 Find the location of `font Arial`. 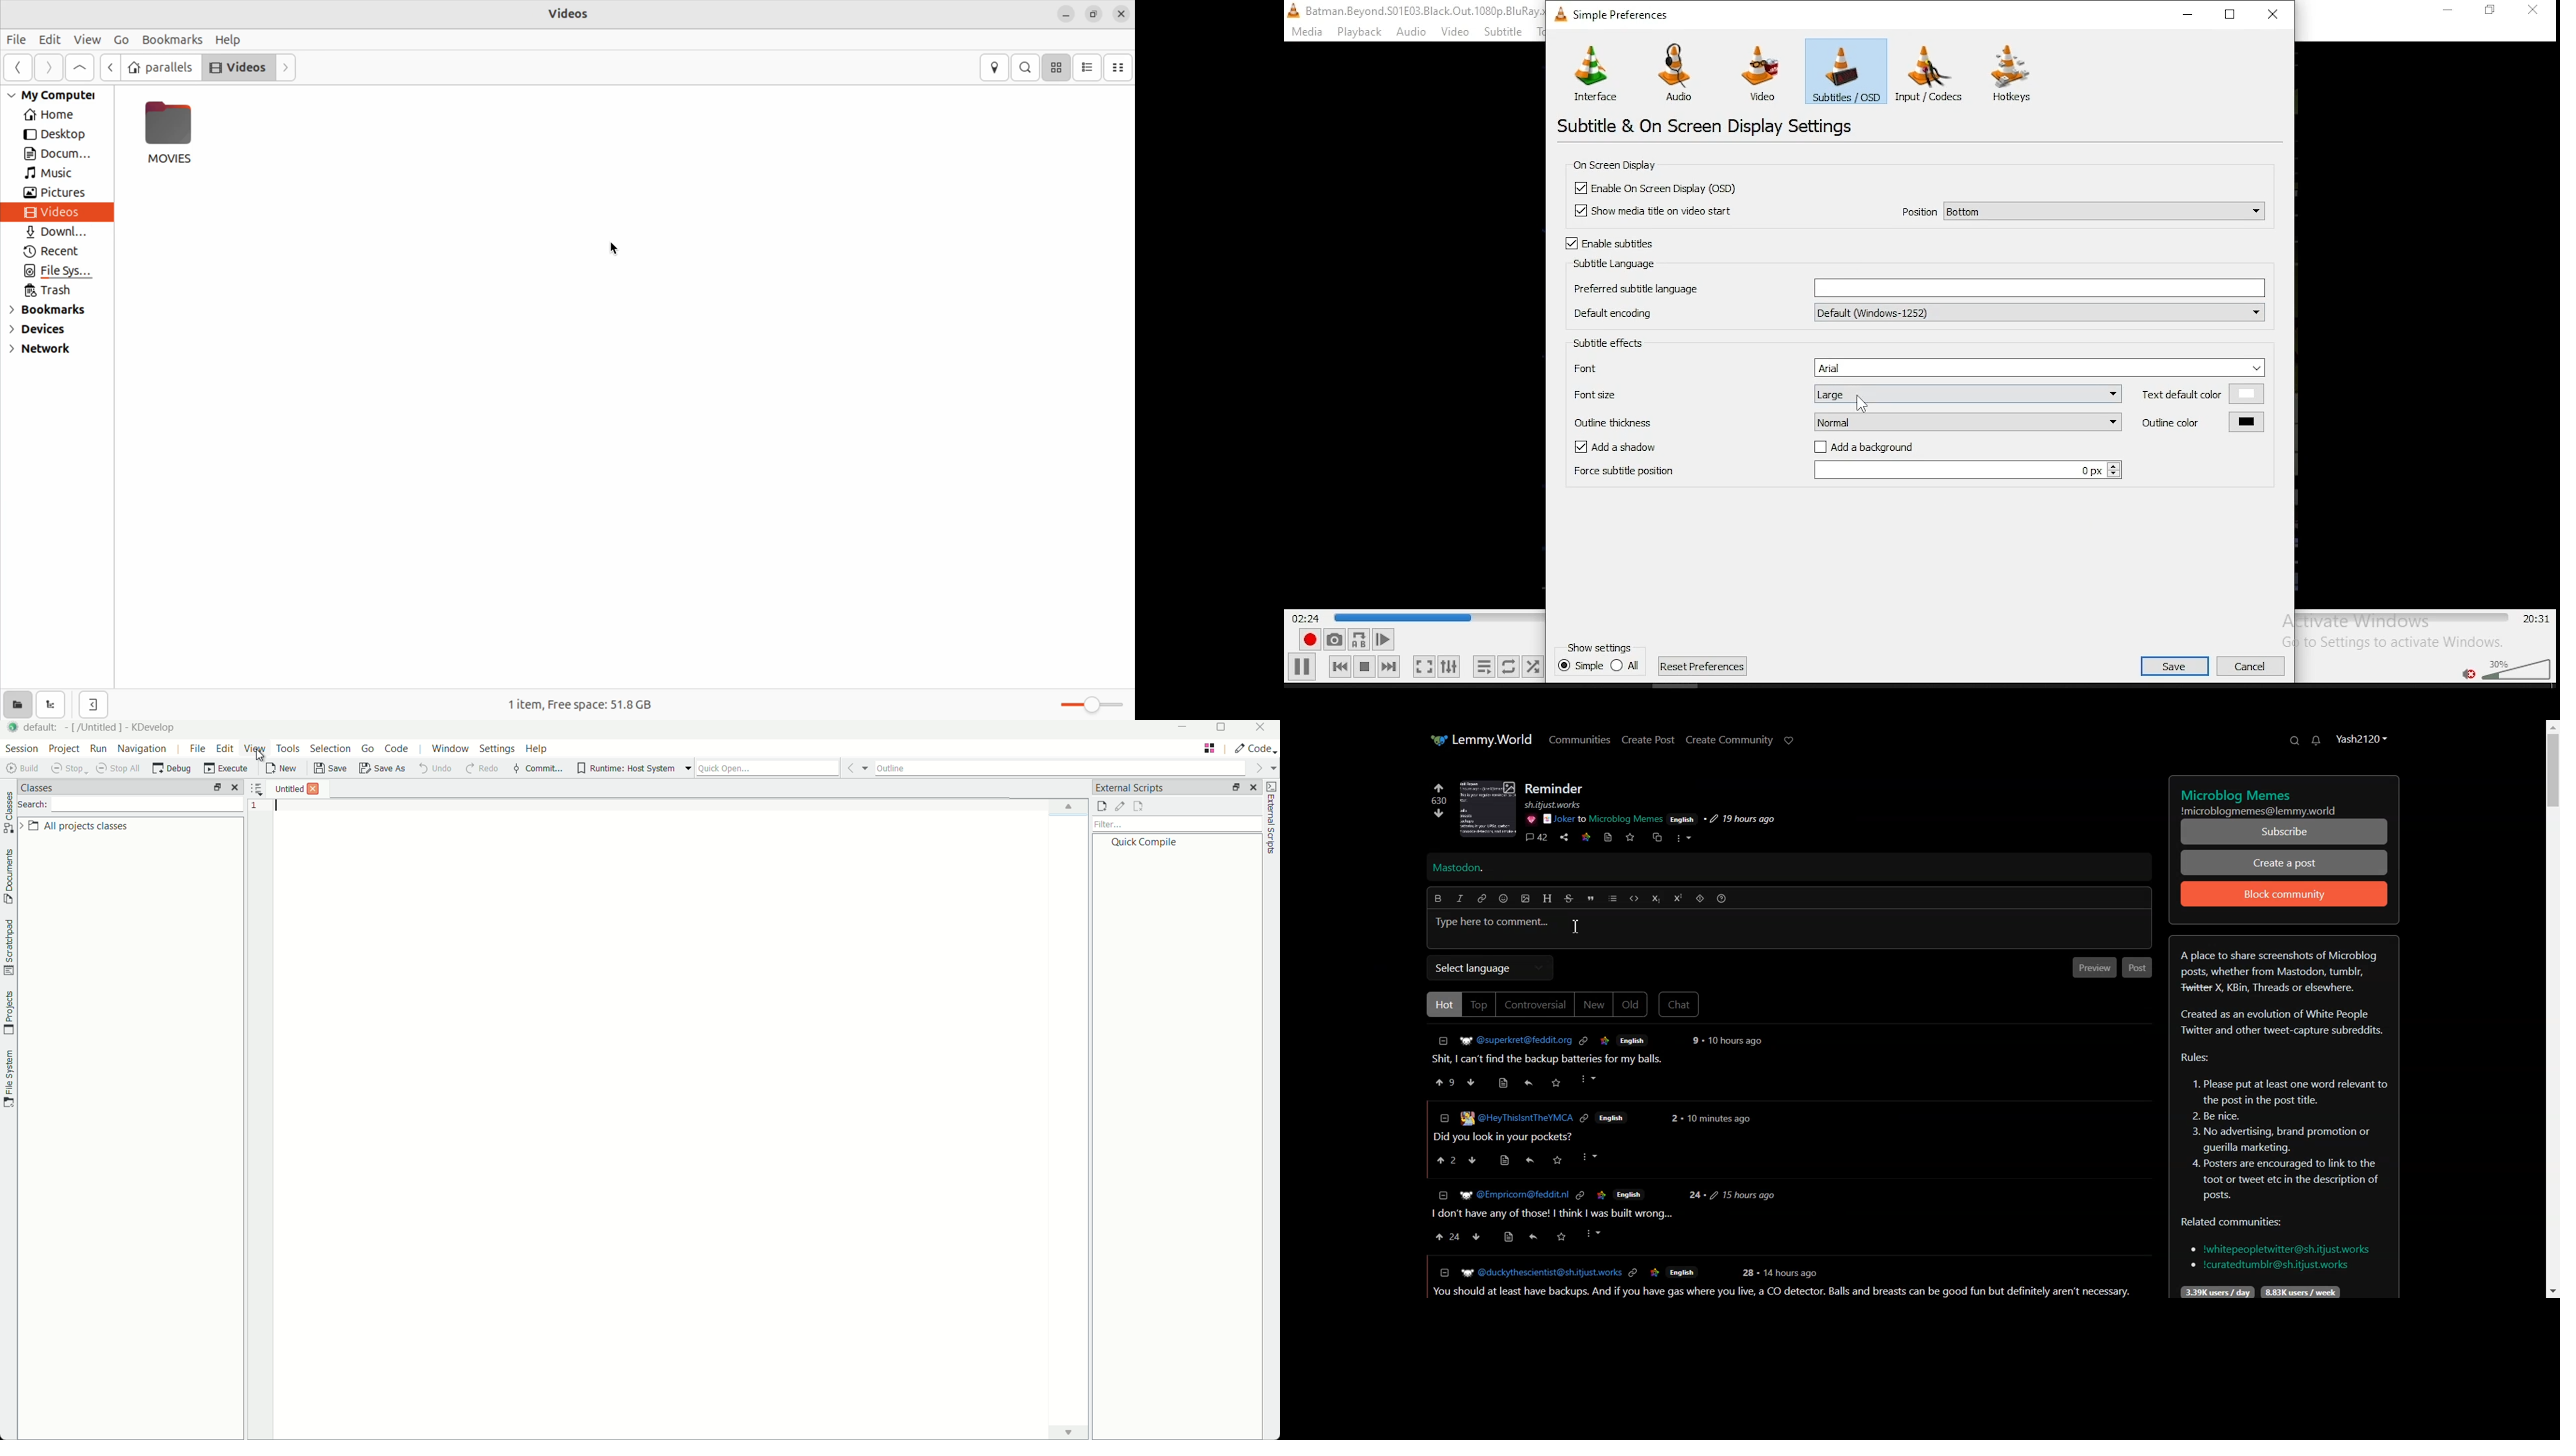

font Arial is located at coordinates (1914, 367).